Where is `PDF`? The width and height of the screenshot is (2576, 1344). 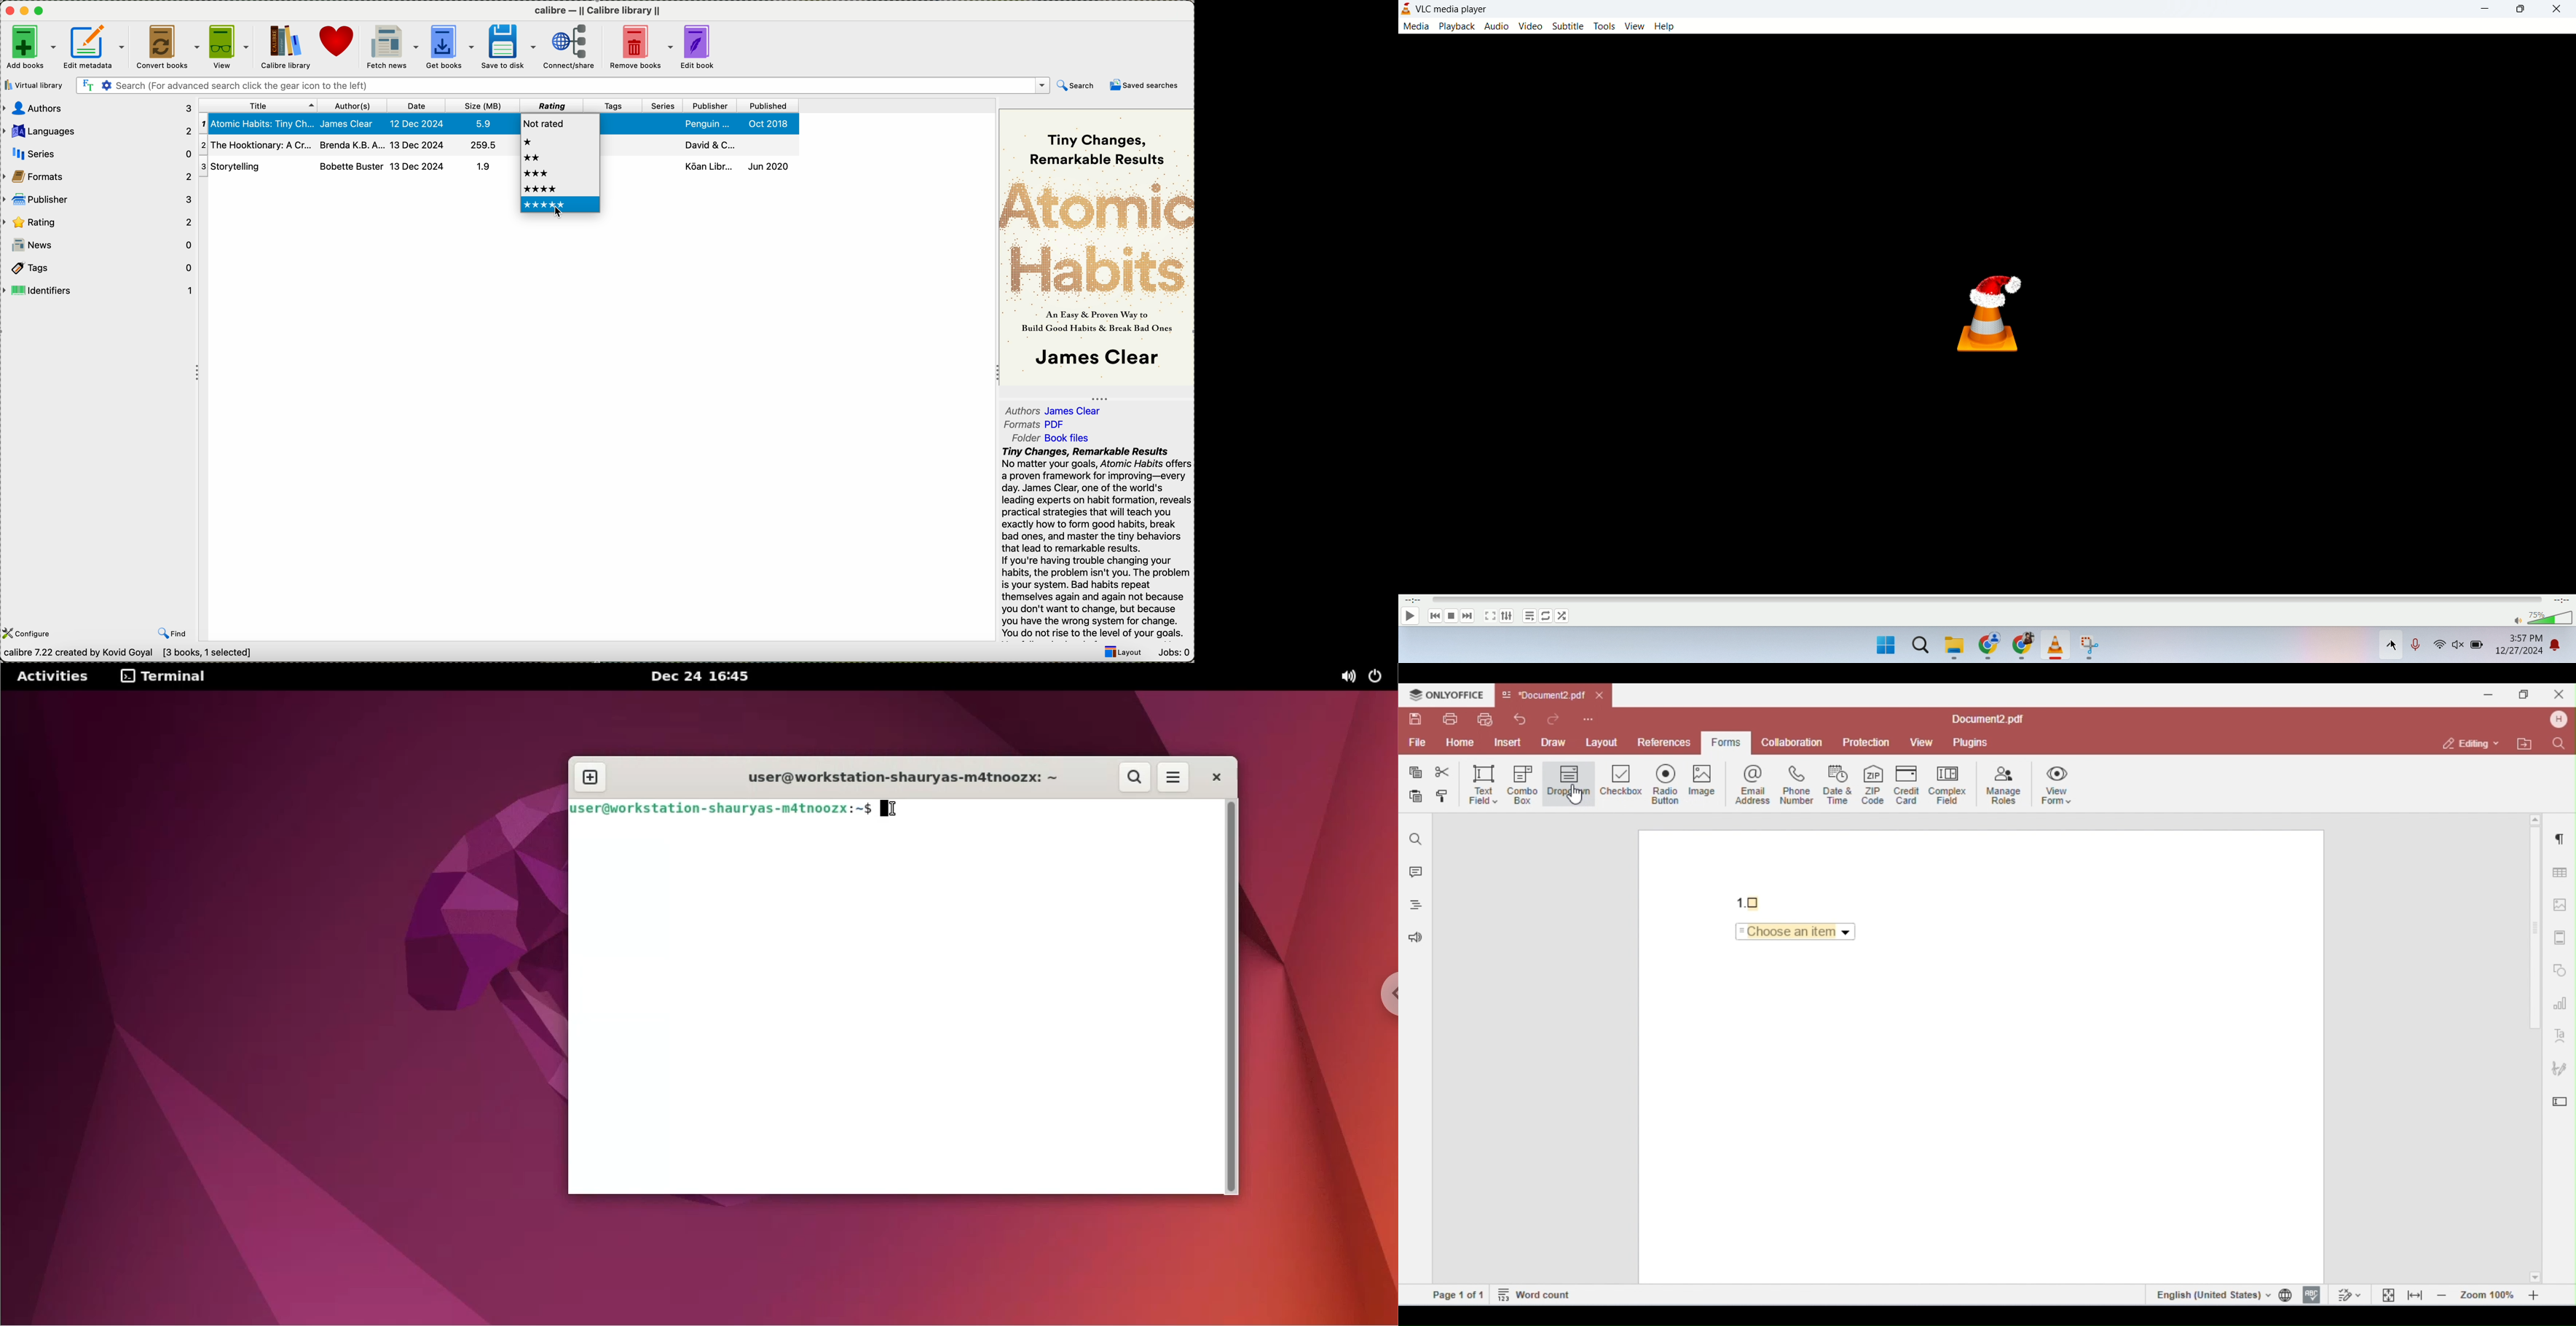
PDF is located at coordinates (1061, 423).